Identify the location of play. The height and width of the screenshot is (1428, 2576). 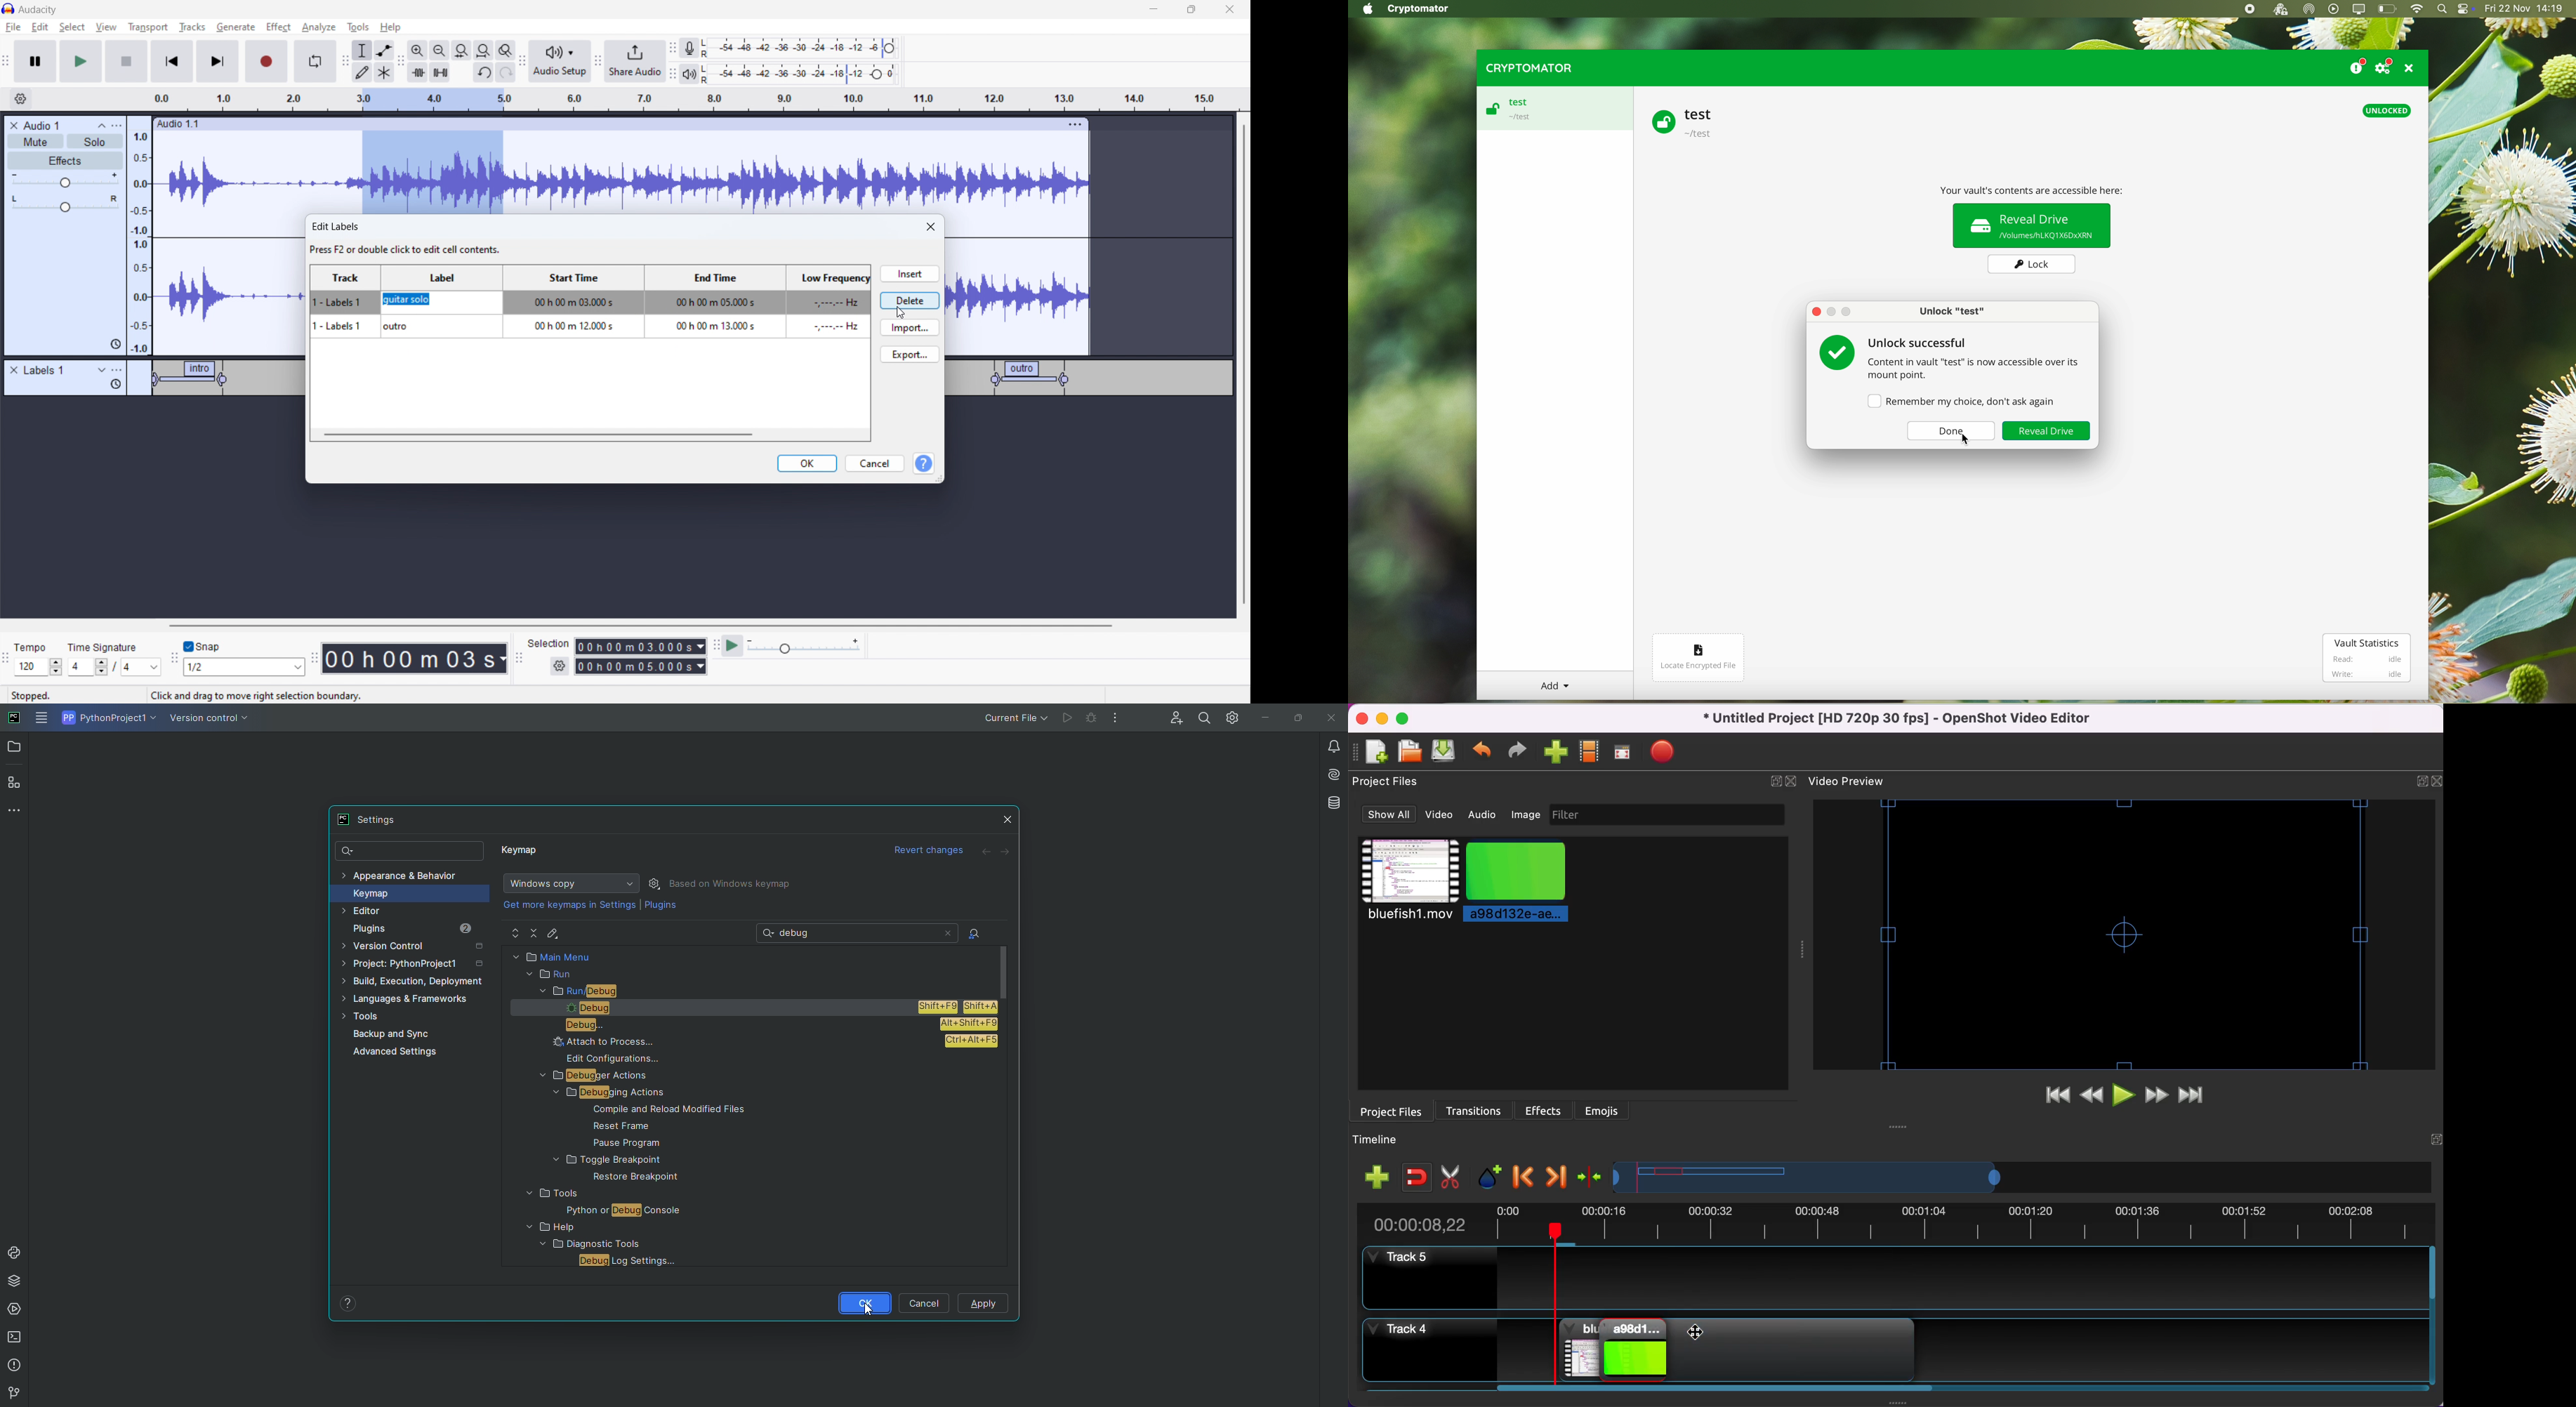
(80, 61).